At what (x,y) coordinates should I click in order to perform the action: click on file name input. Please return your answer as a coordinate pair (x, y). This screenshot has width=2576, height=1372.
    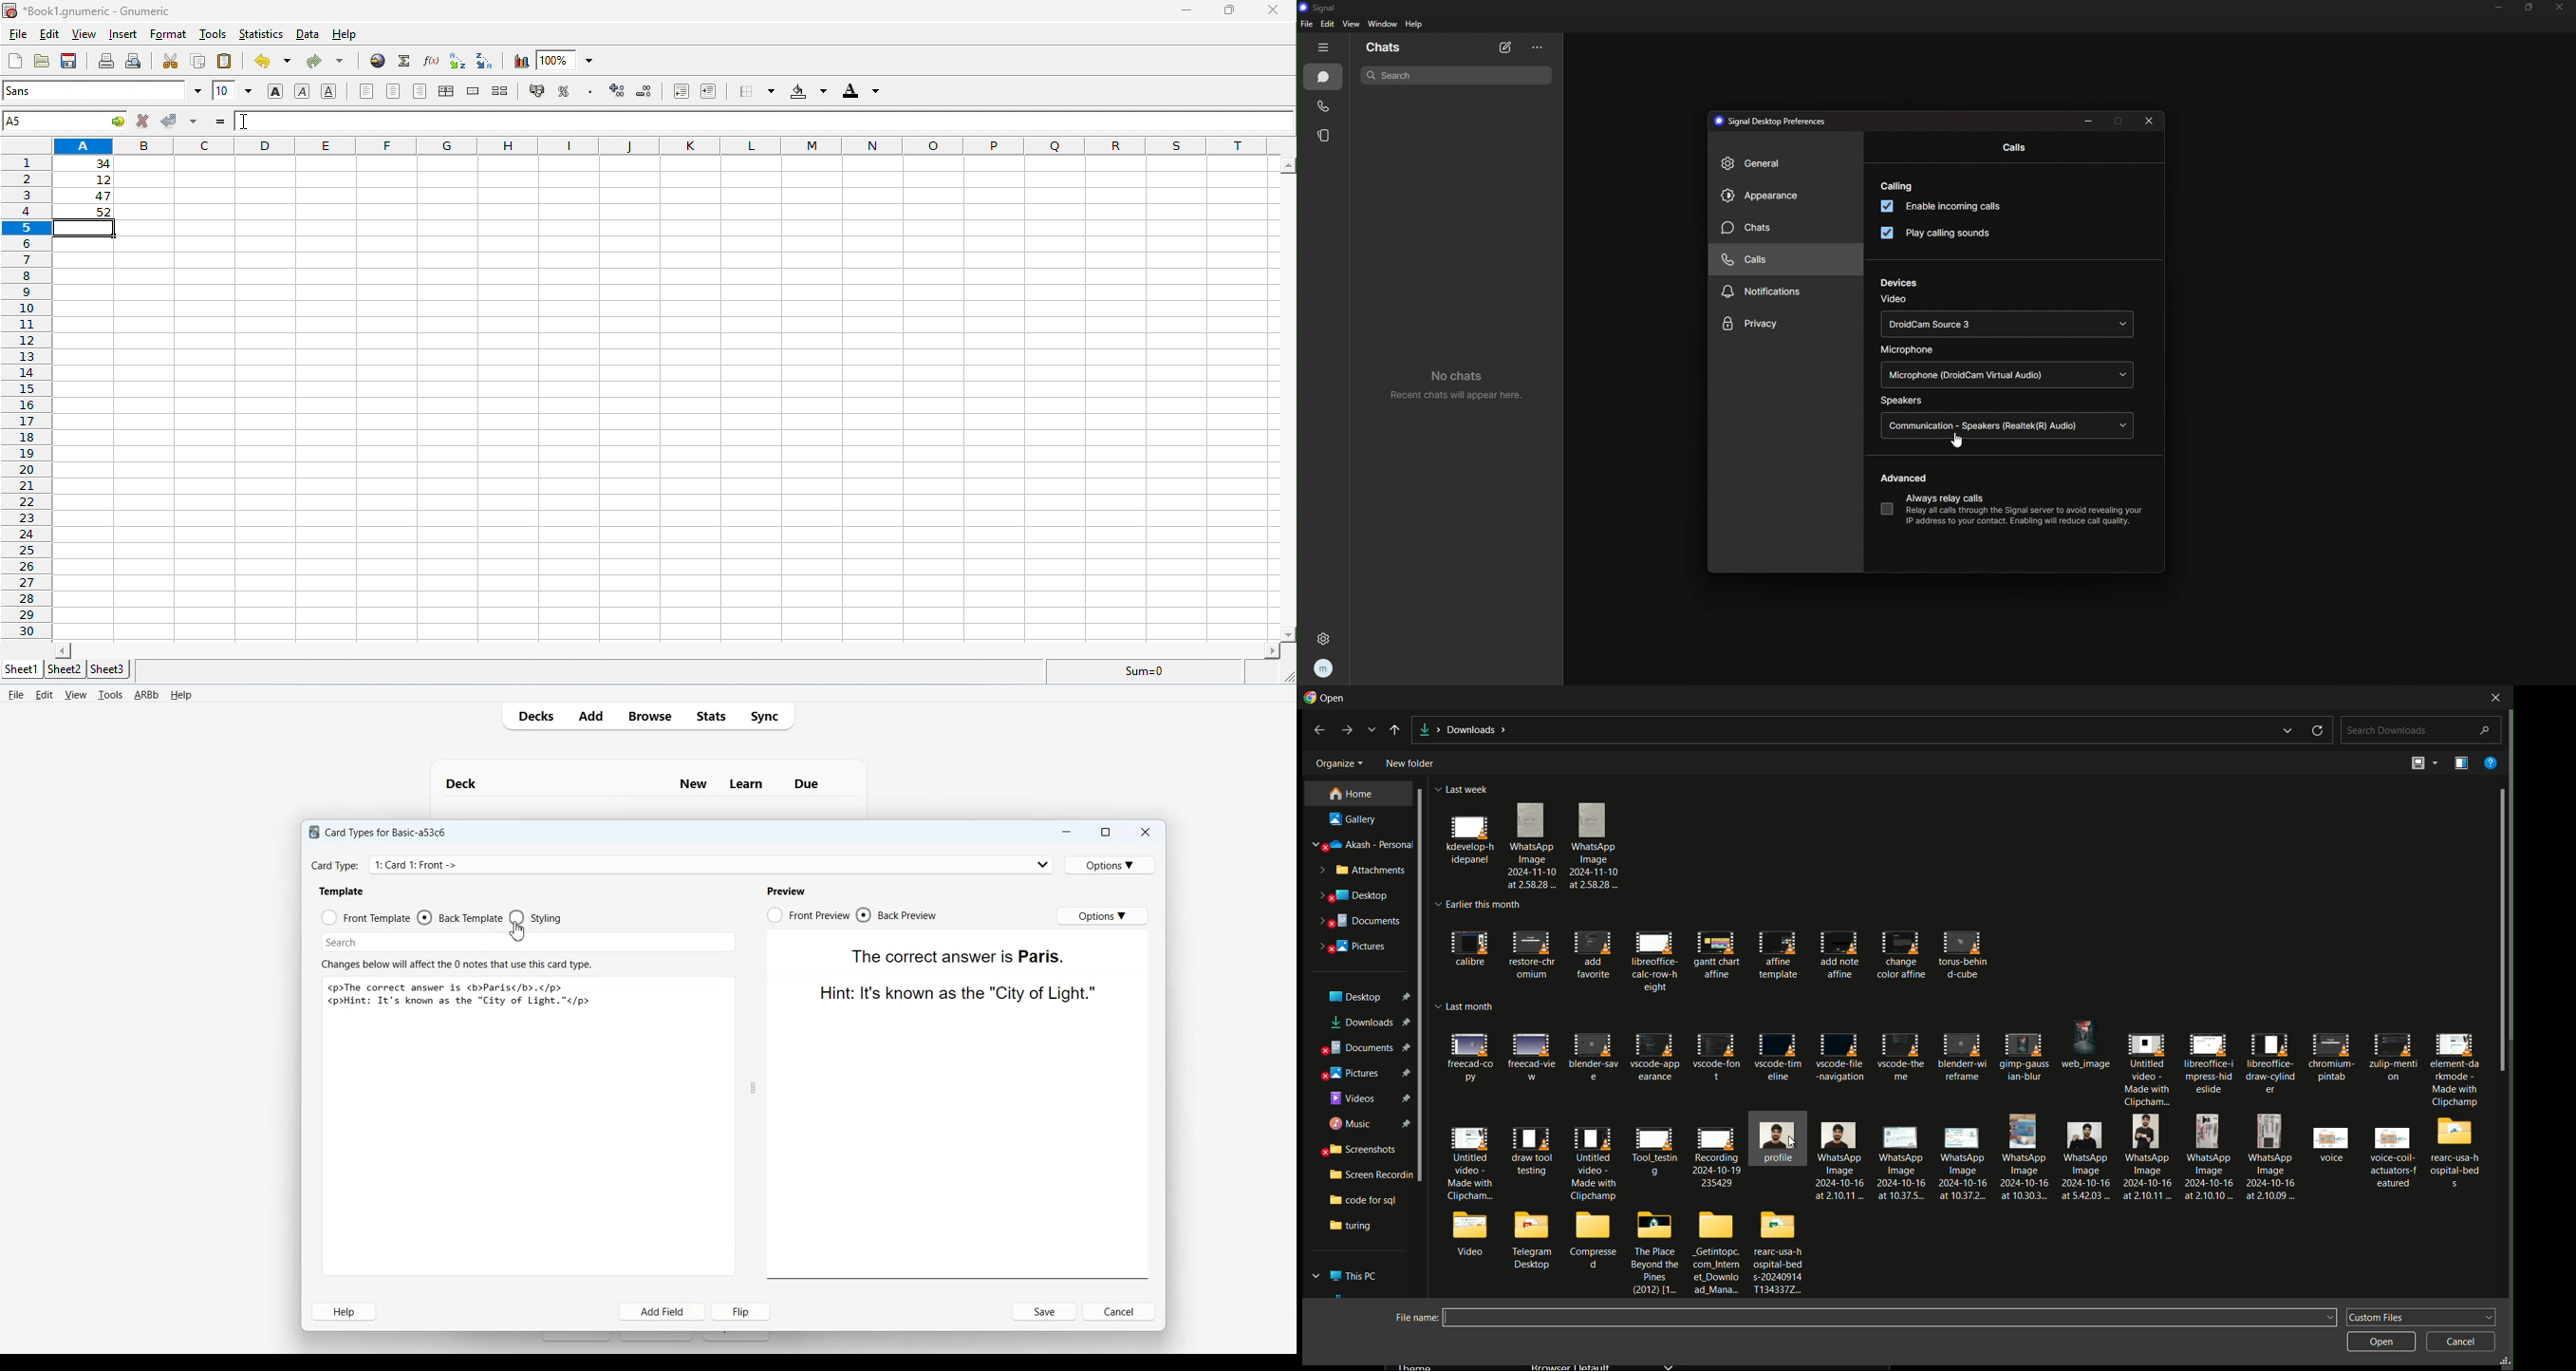
    Looking at the image, I should click on (1890, 1317).